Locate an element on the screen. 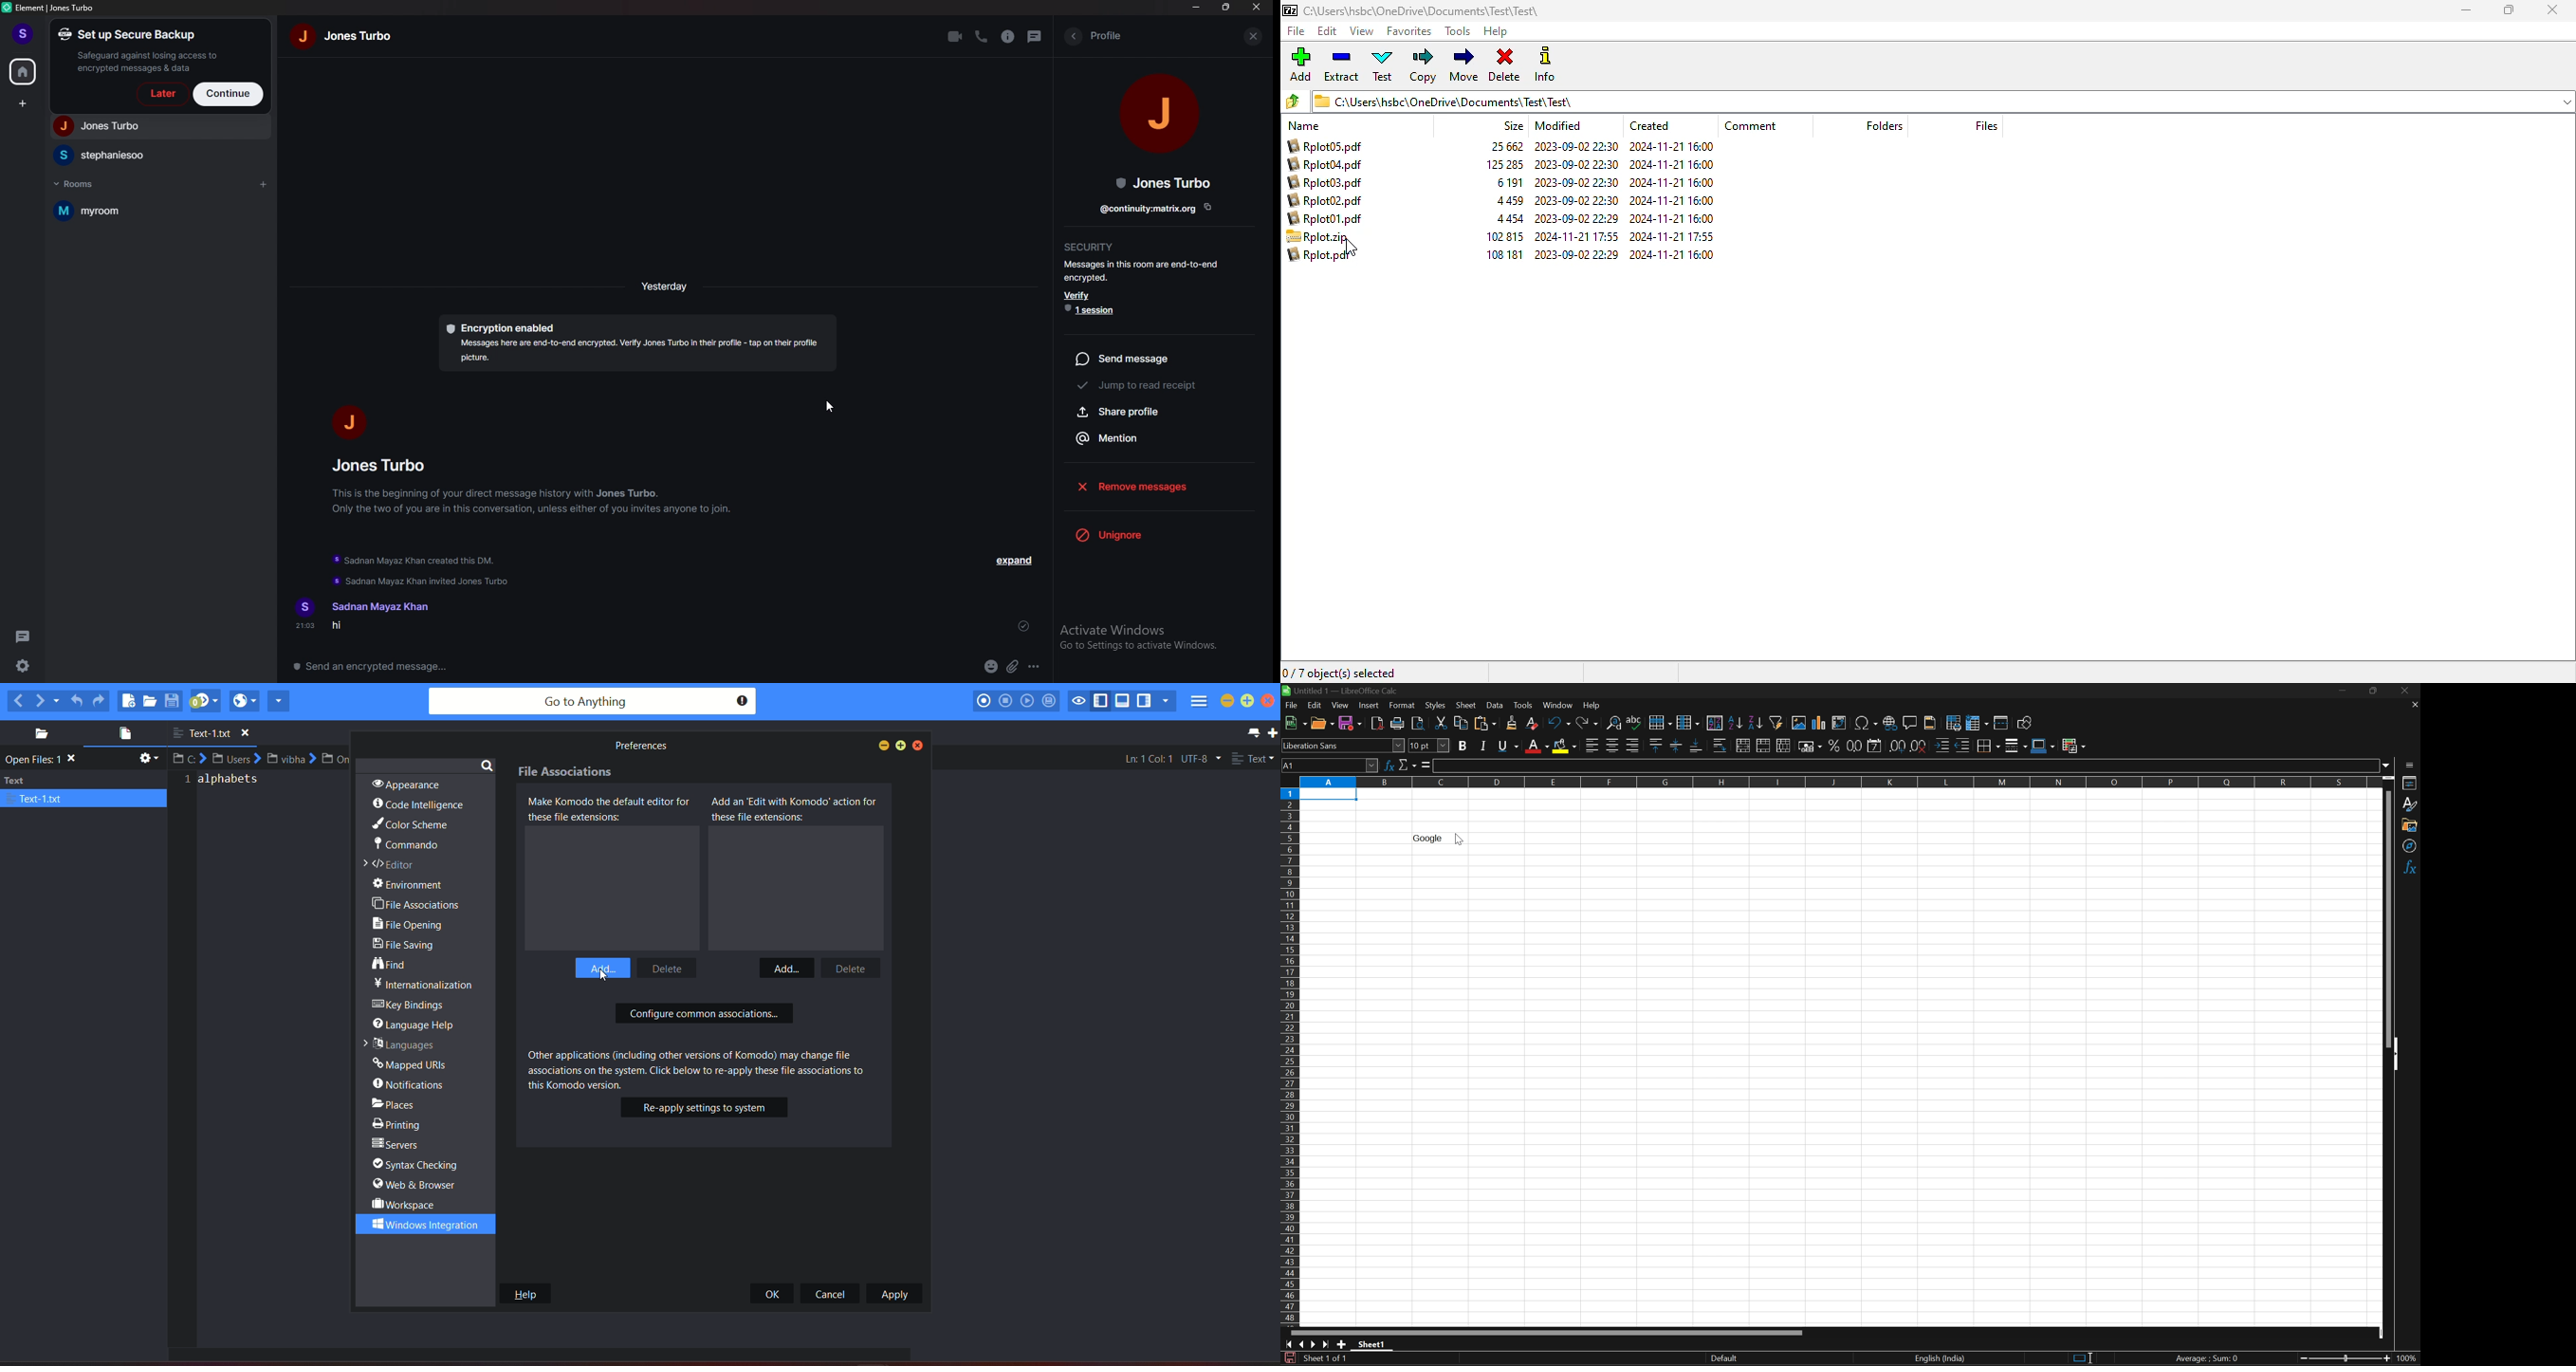 Image resolution: width=2576 pixels, height=1372 pixels. file encoding is located at coordinates (1200, 758).